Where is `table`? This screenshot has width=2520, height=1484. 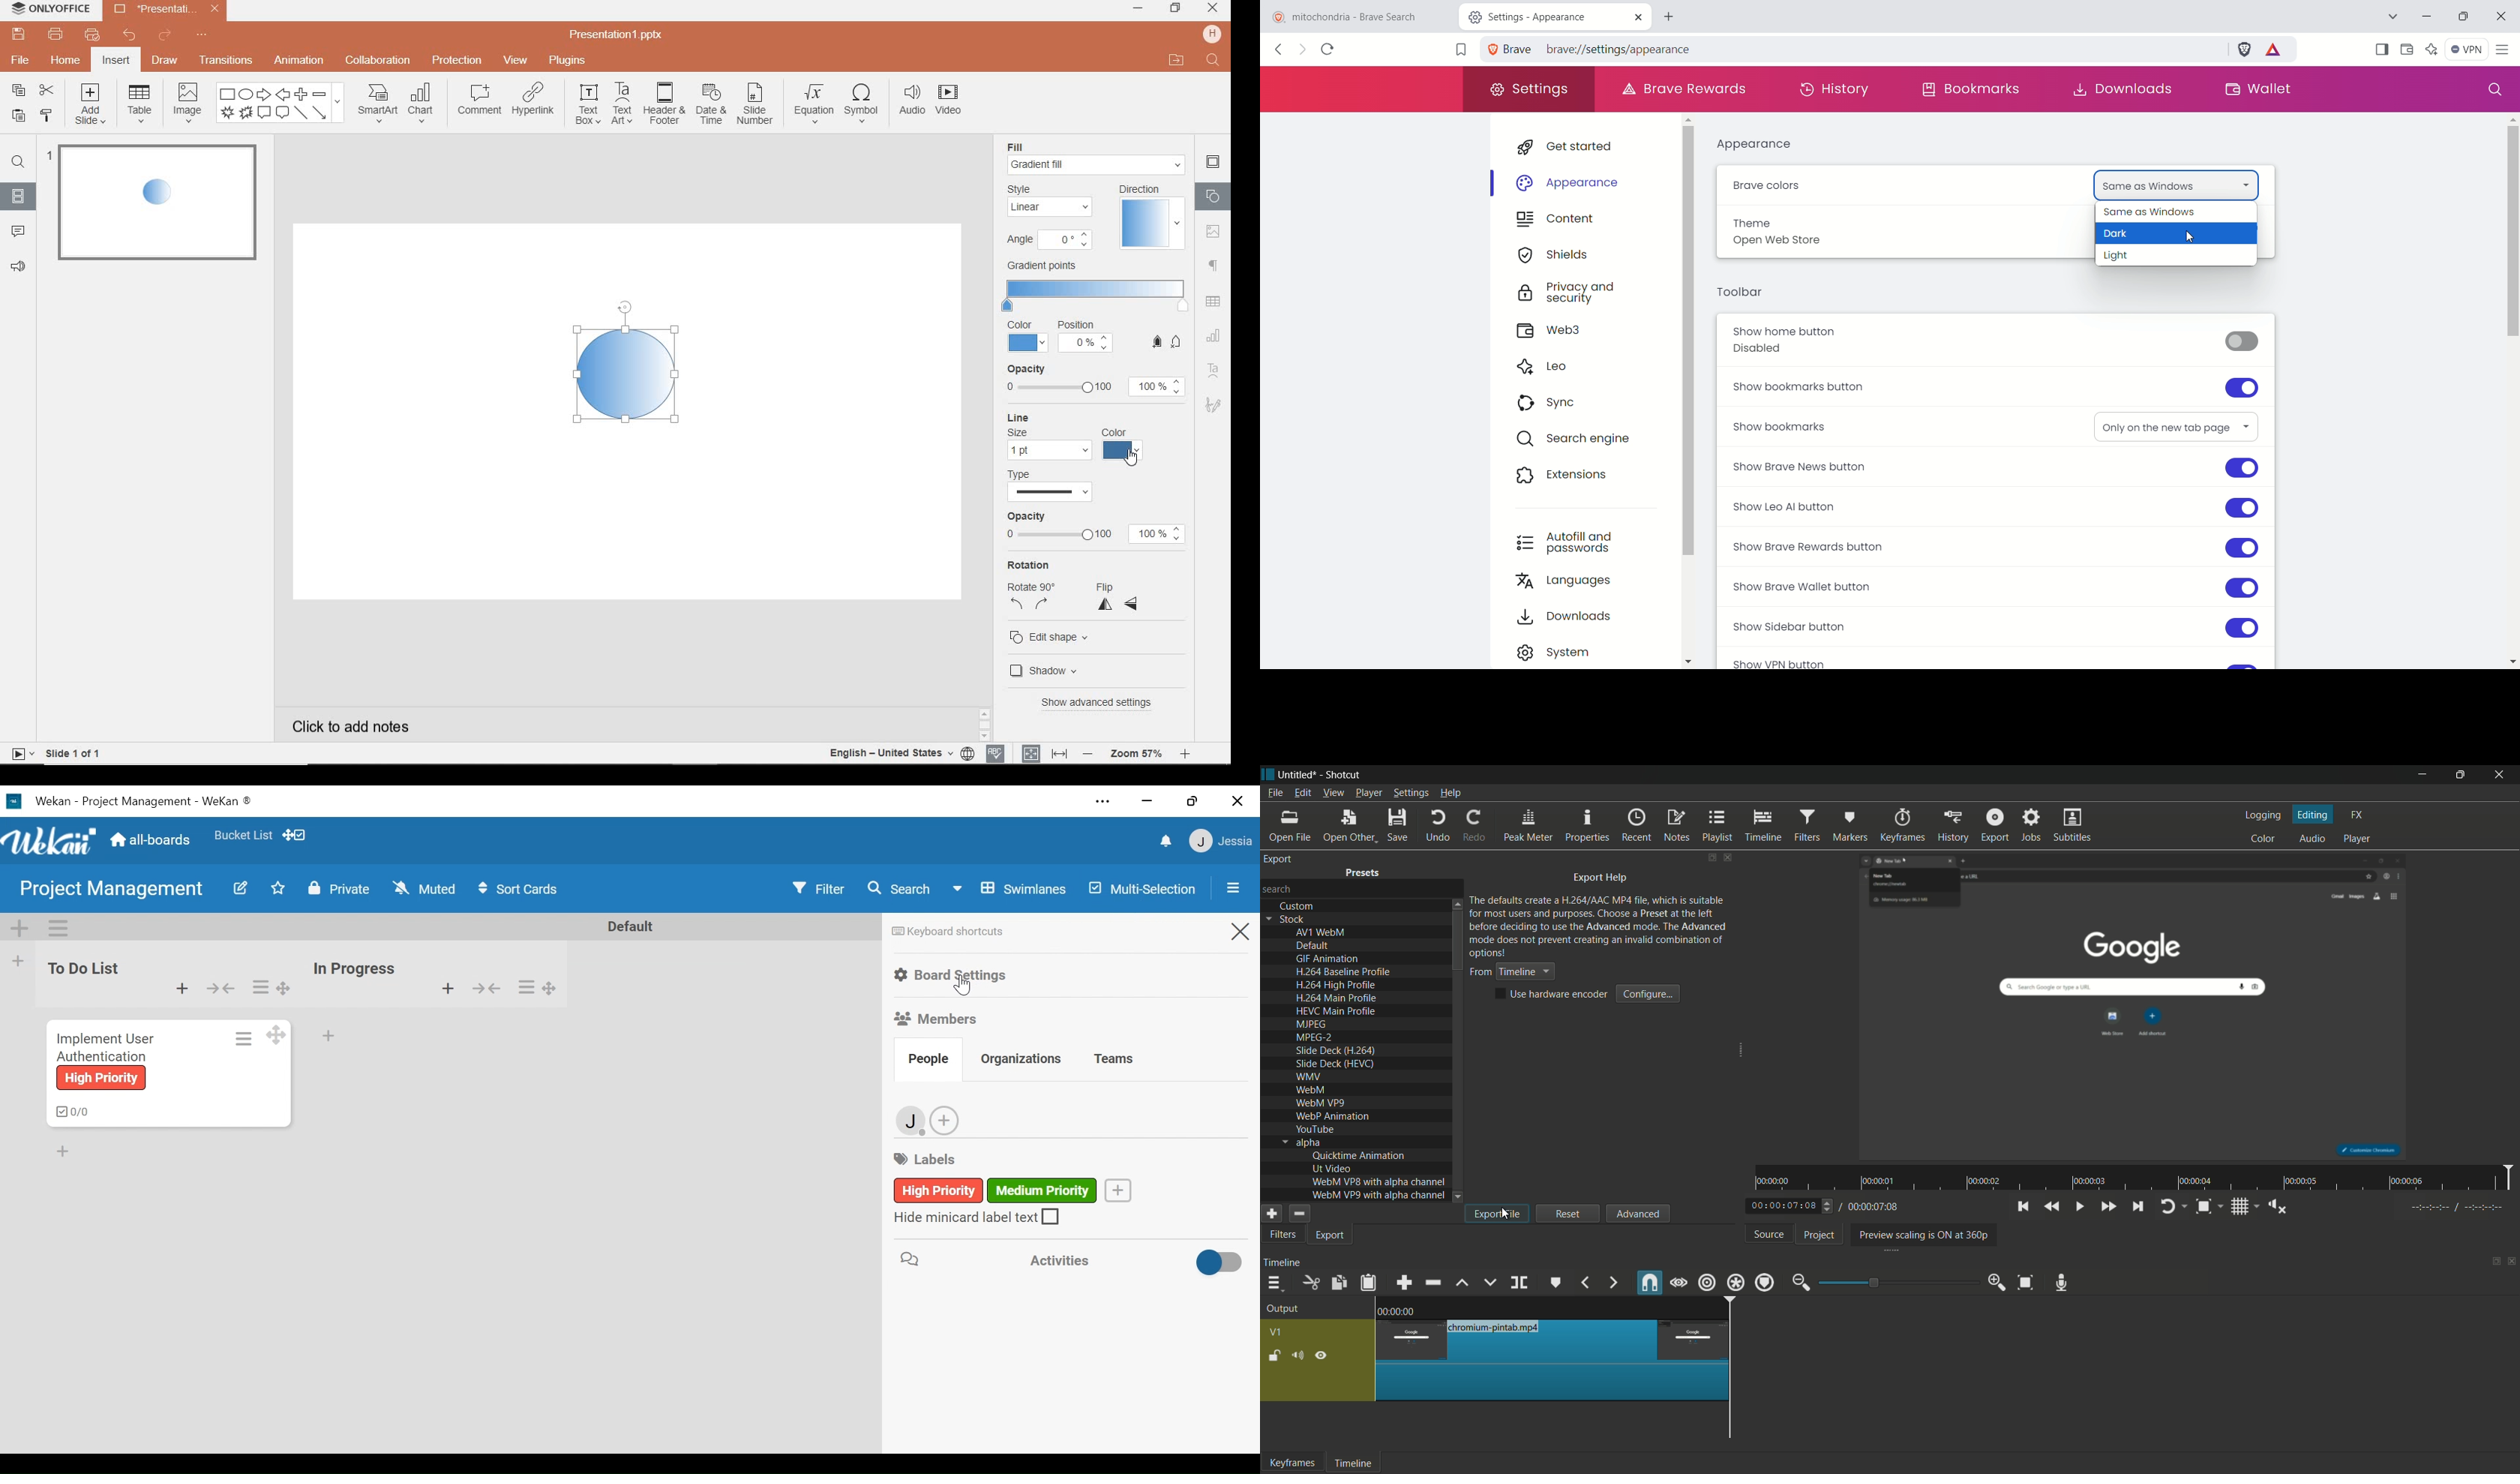 table is located at coordinates (139, 105).